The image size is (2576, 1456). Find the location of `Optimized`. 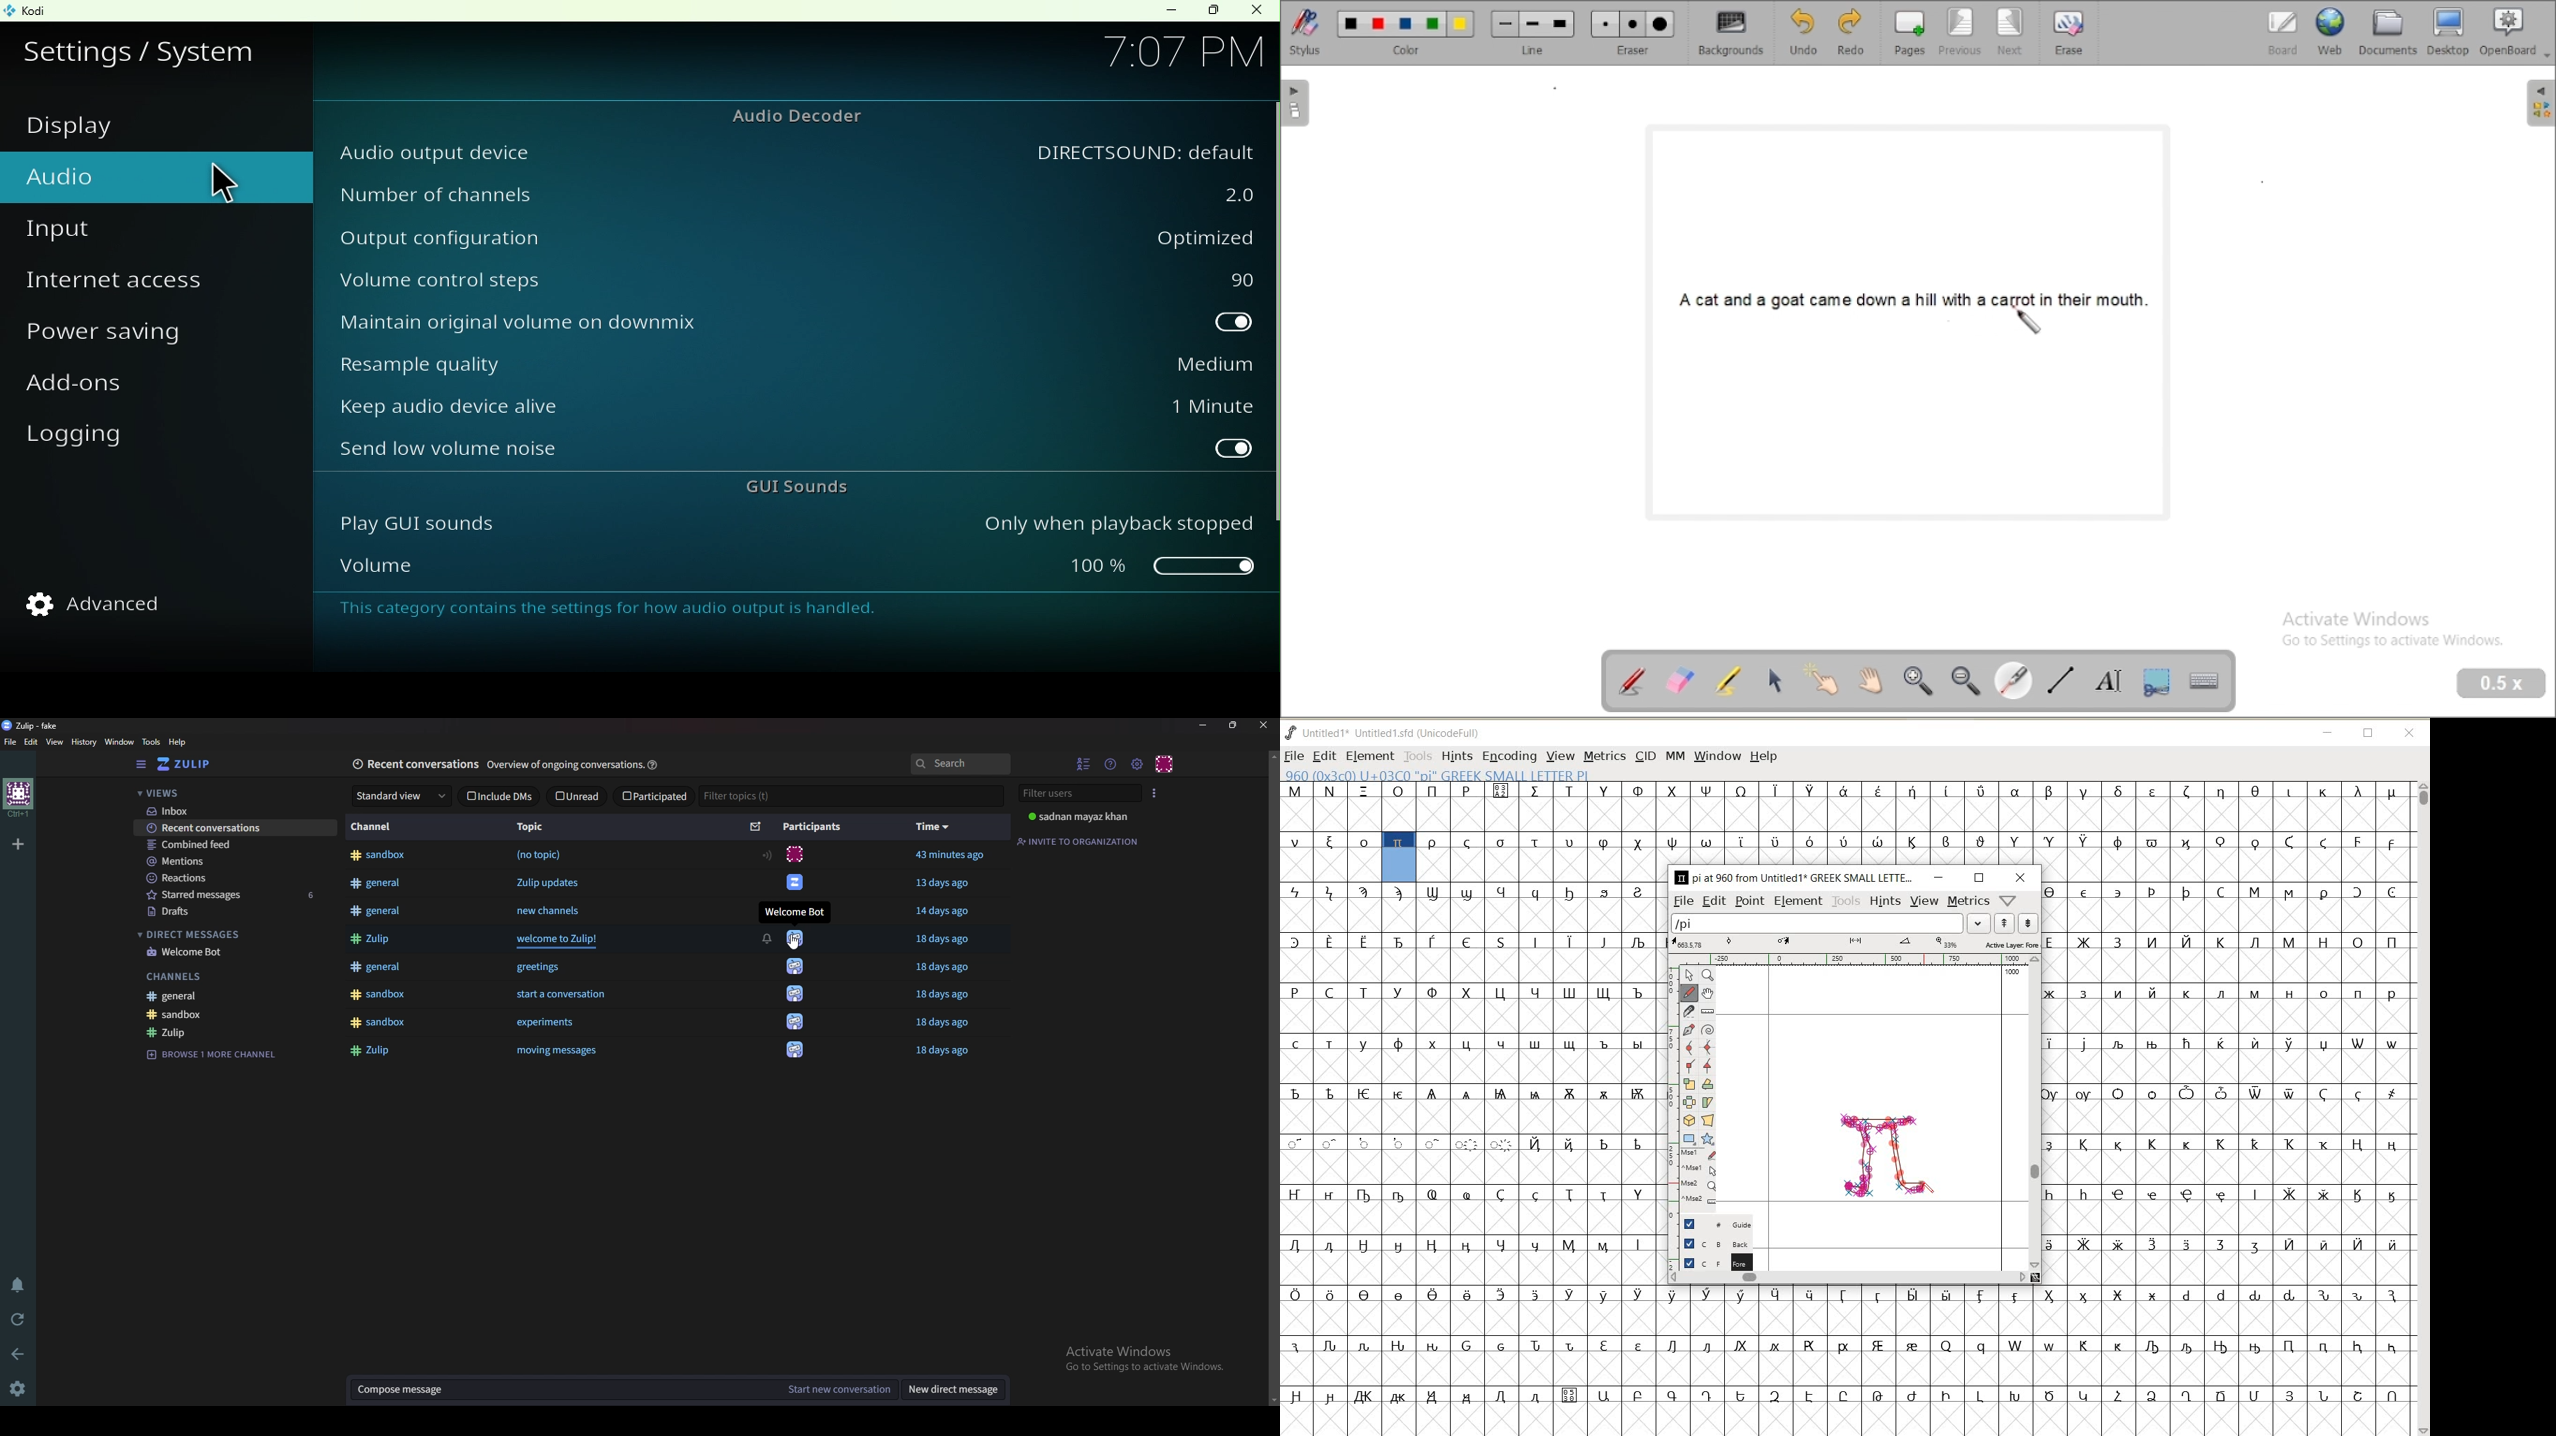

Optimized is located at coordinates (1143, 238).